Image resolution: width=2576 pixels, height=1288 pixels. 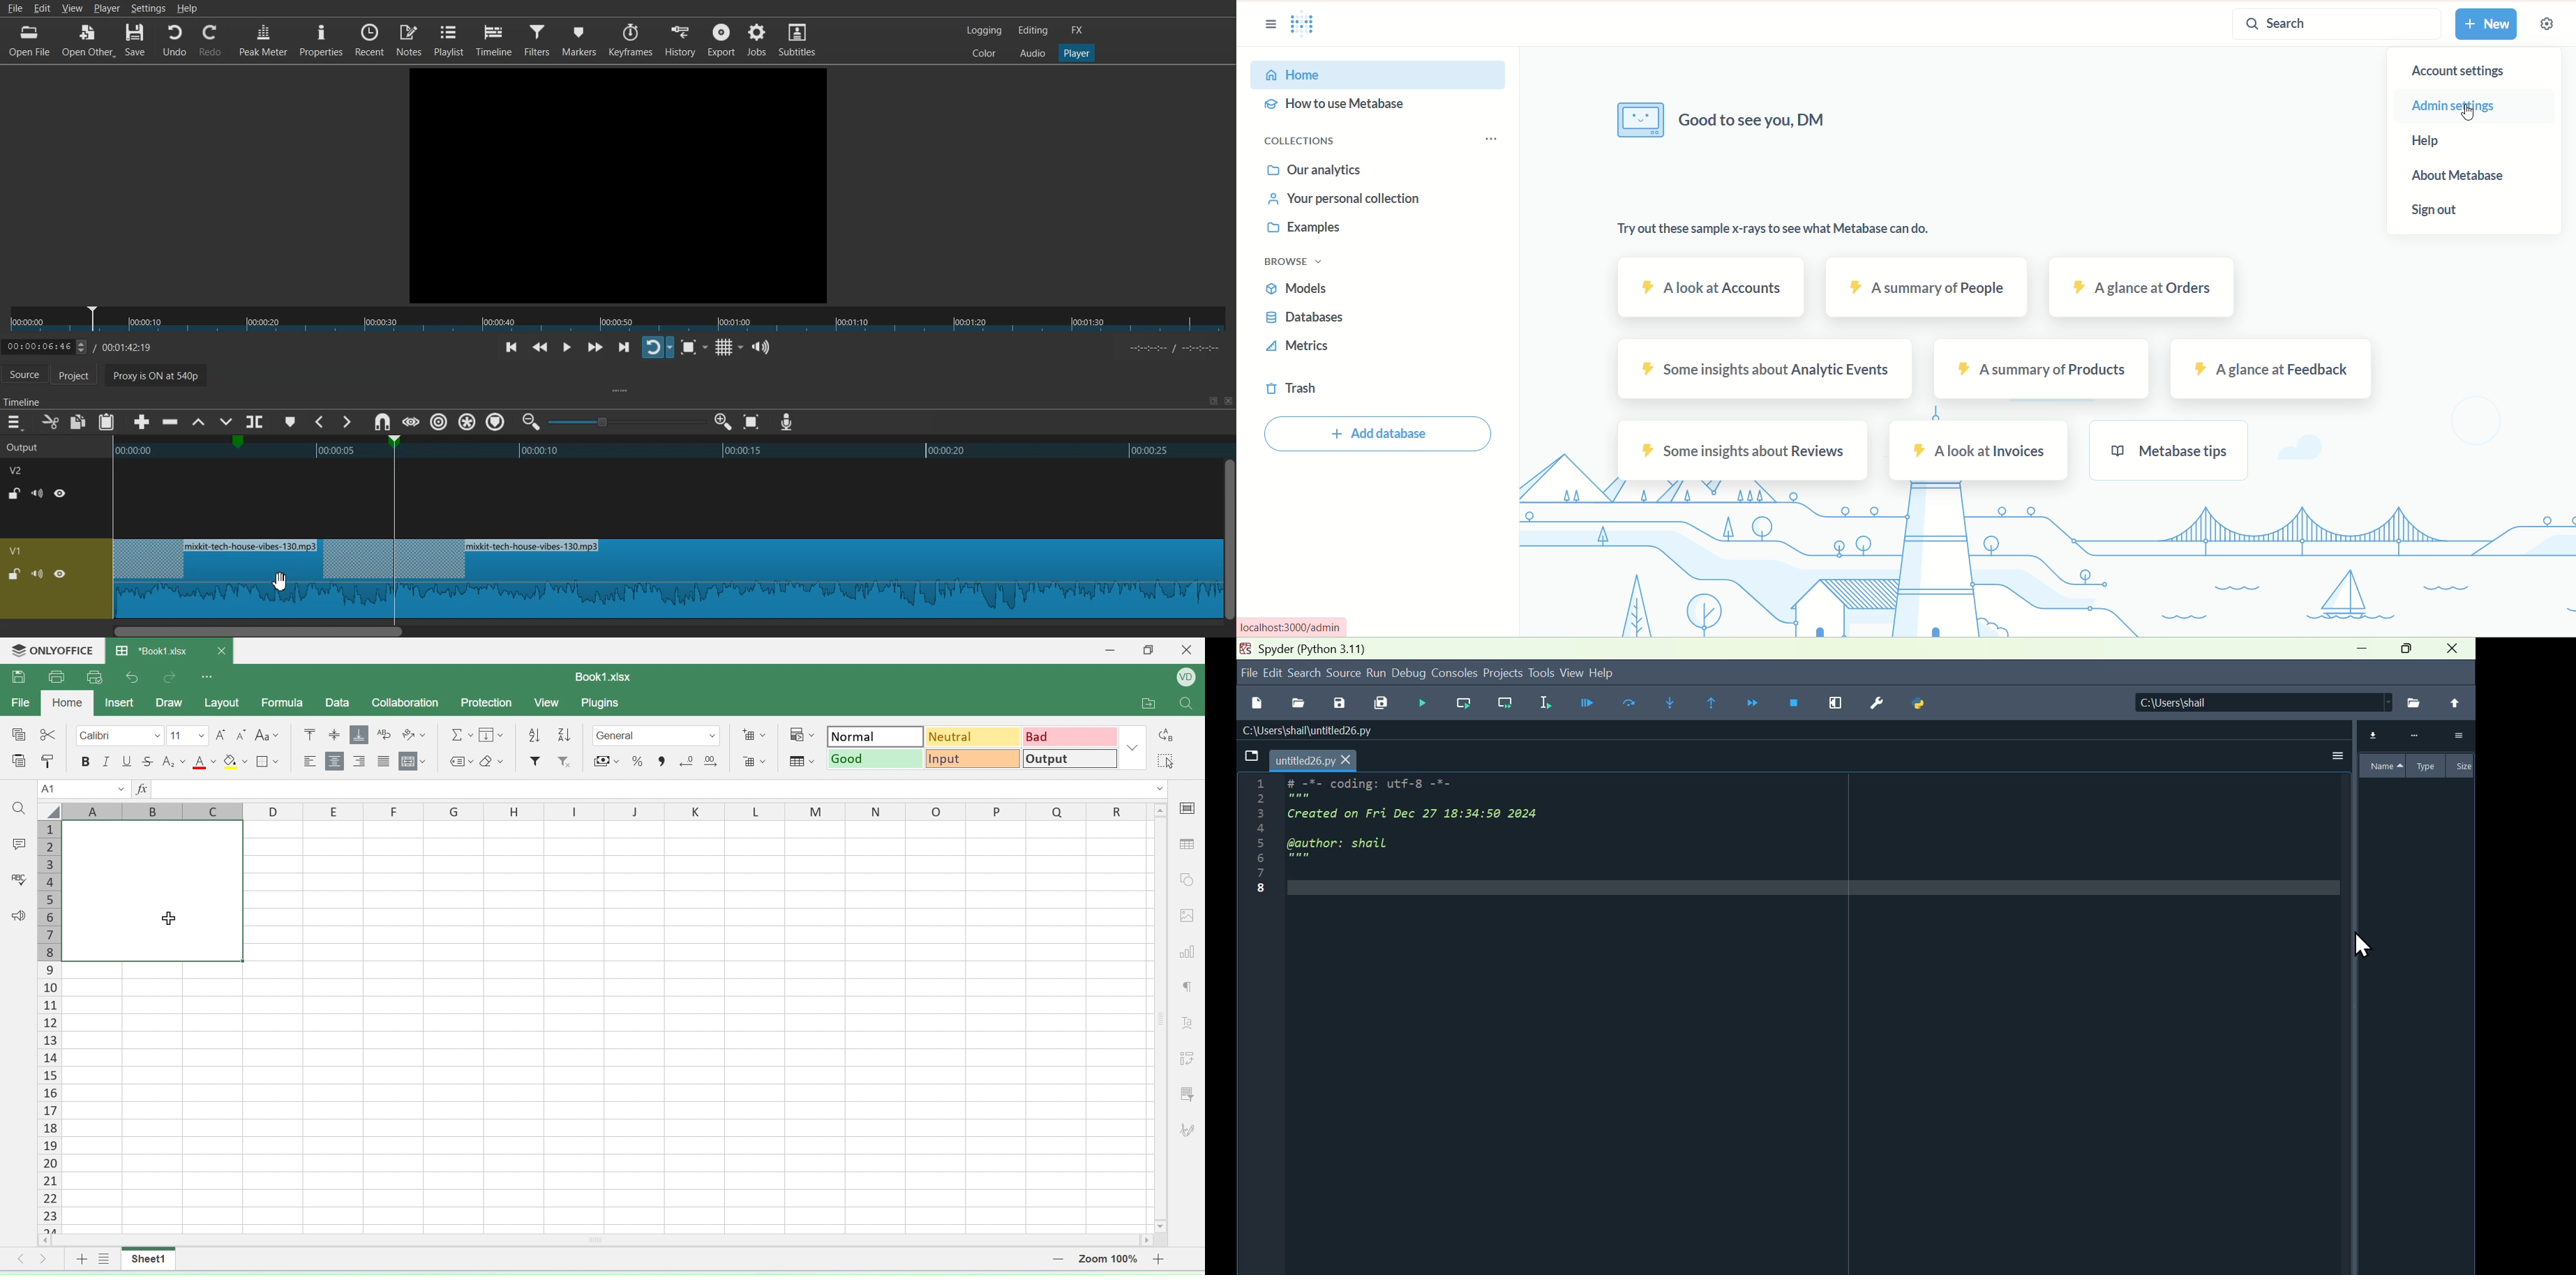 What do you see at coordinates (1382, 703) in the screenshot?
I see `Save all` at bounding box center [1382, 703].